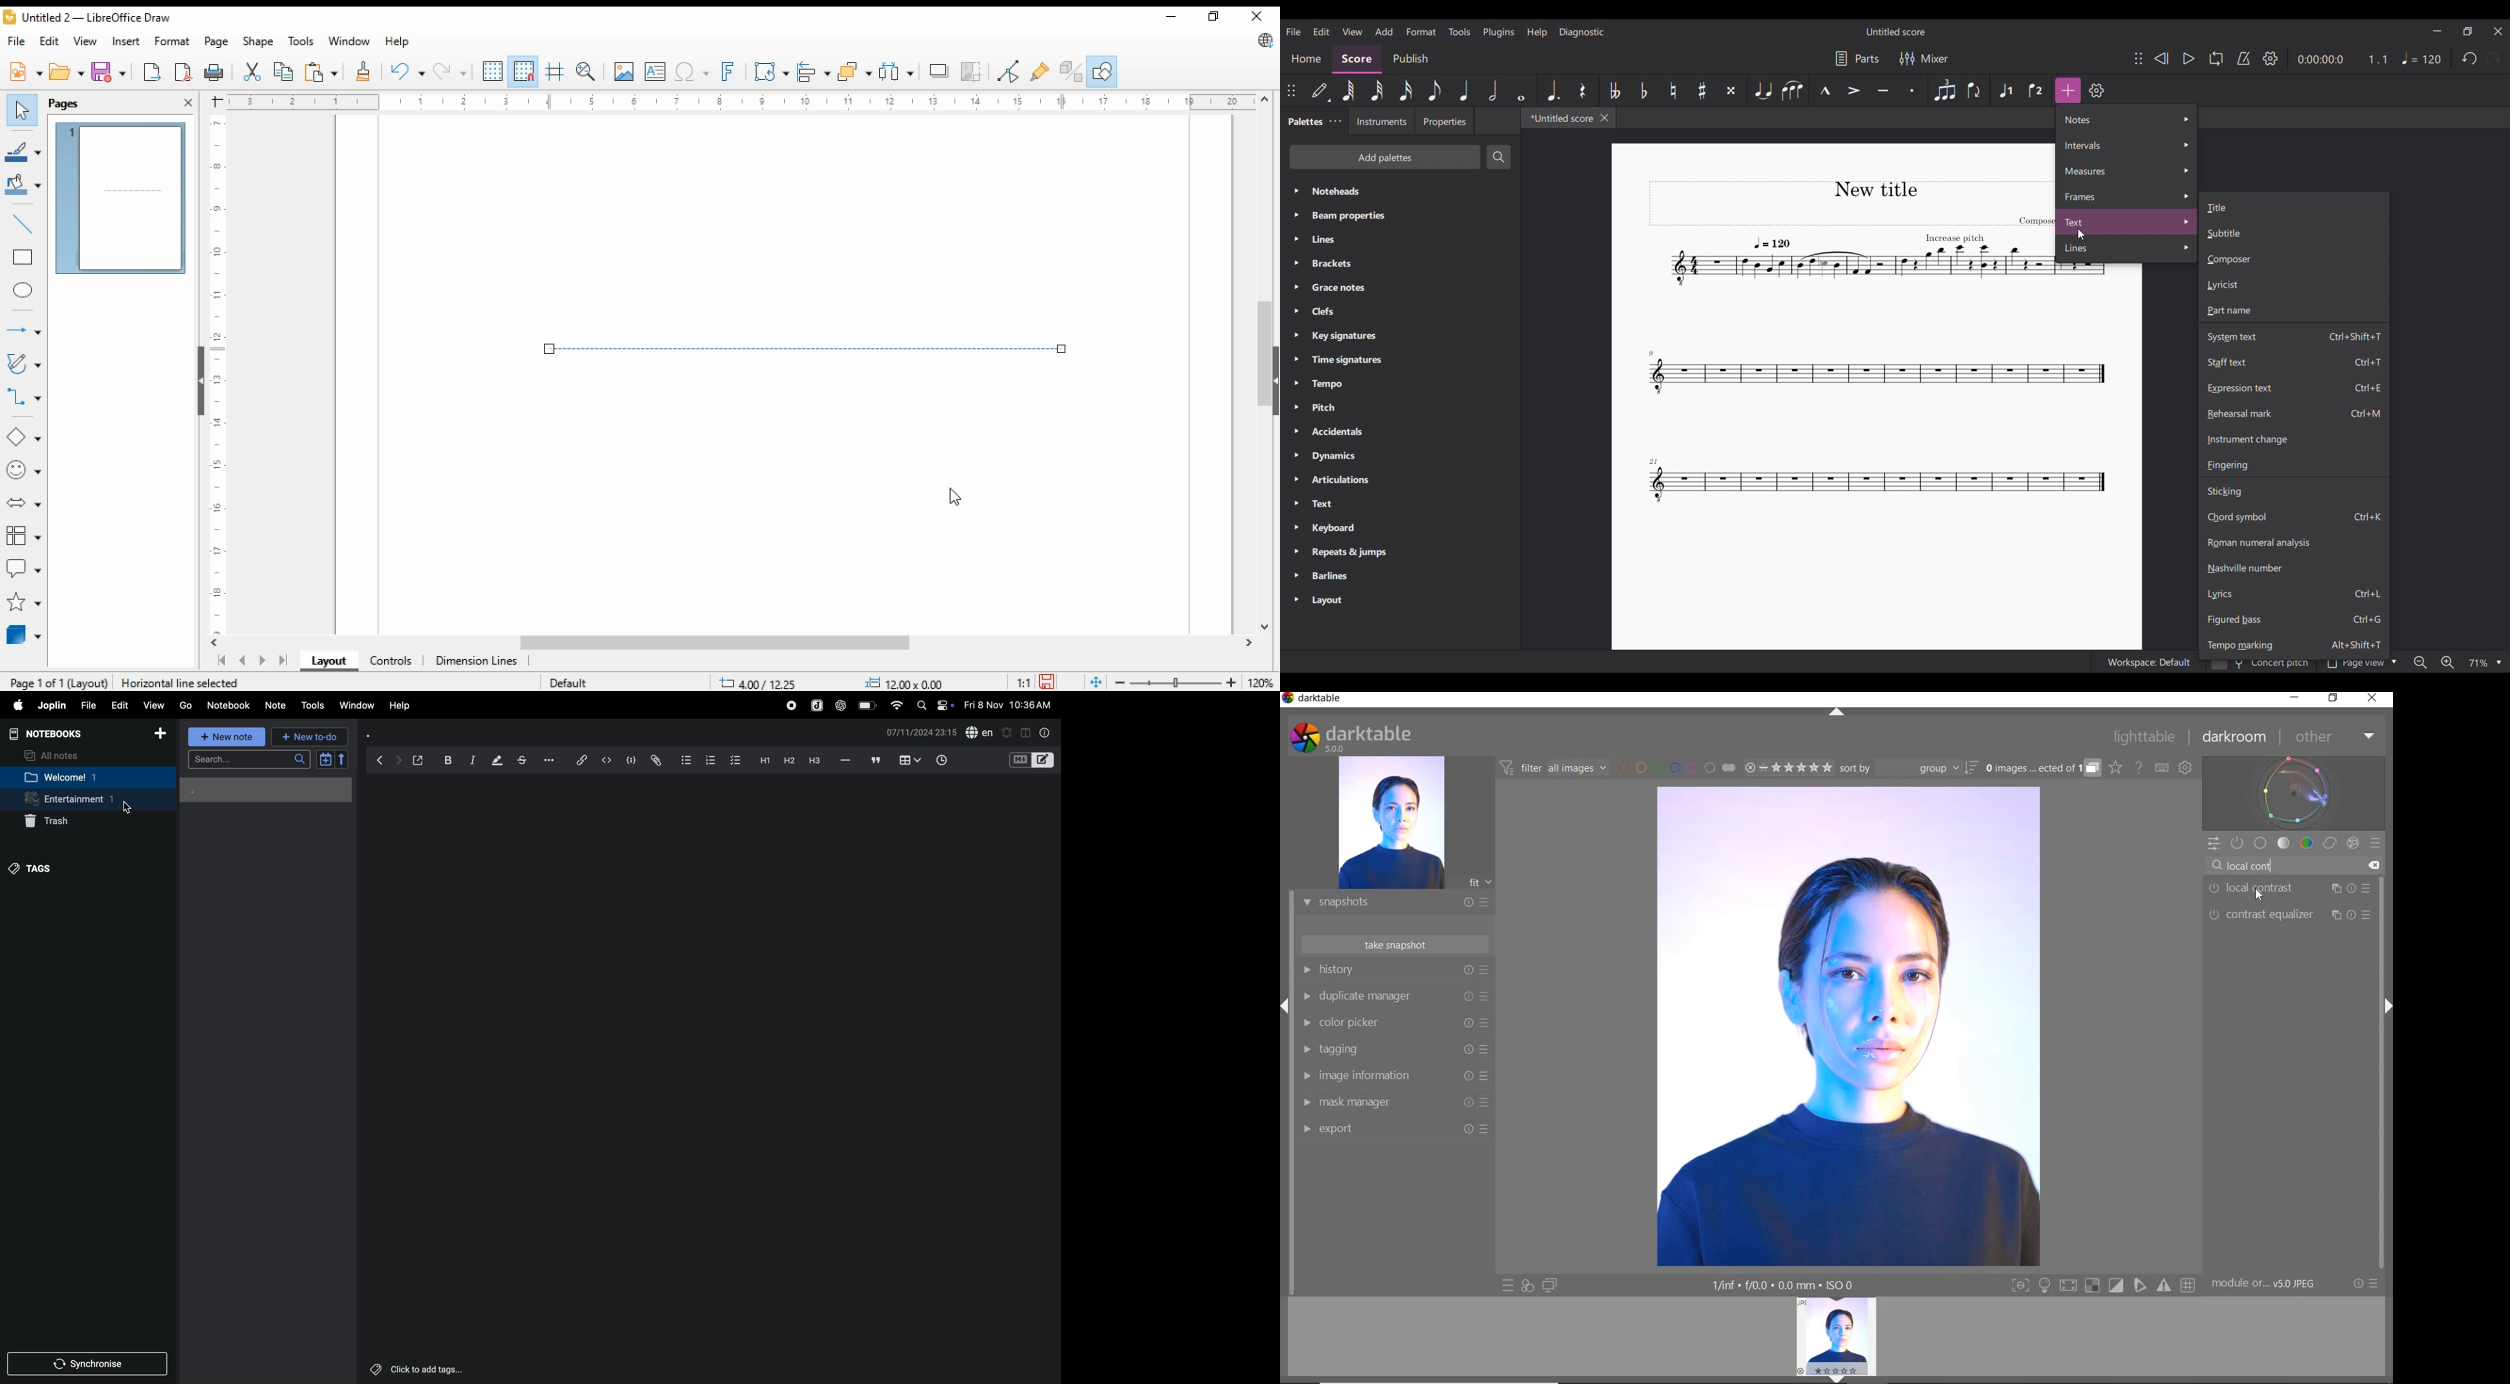  Describe the element at coordinates (130, 807) in the screenshot. I see `Cursor` at that location.